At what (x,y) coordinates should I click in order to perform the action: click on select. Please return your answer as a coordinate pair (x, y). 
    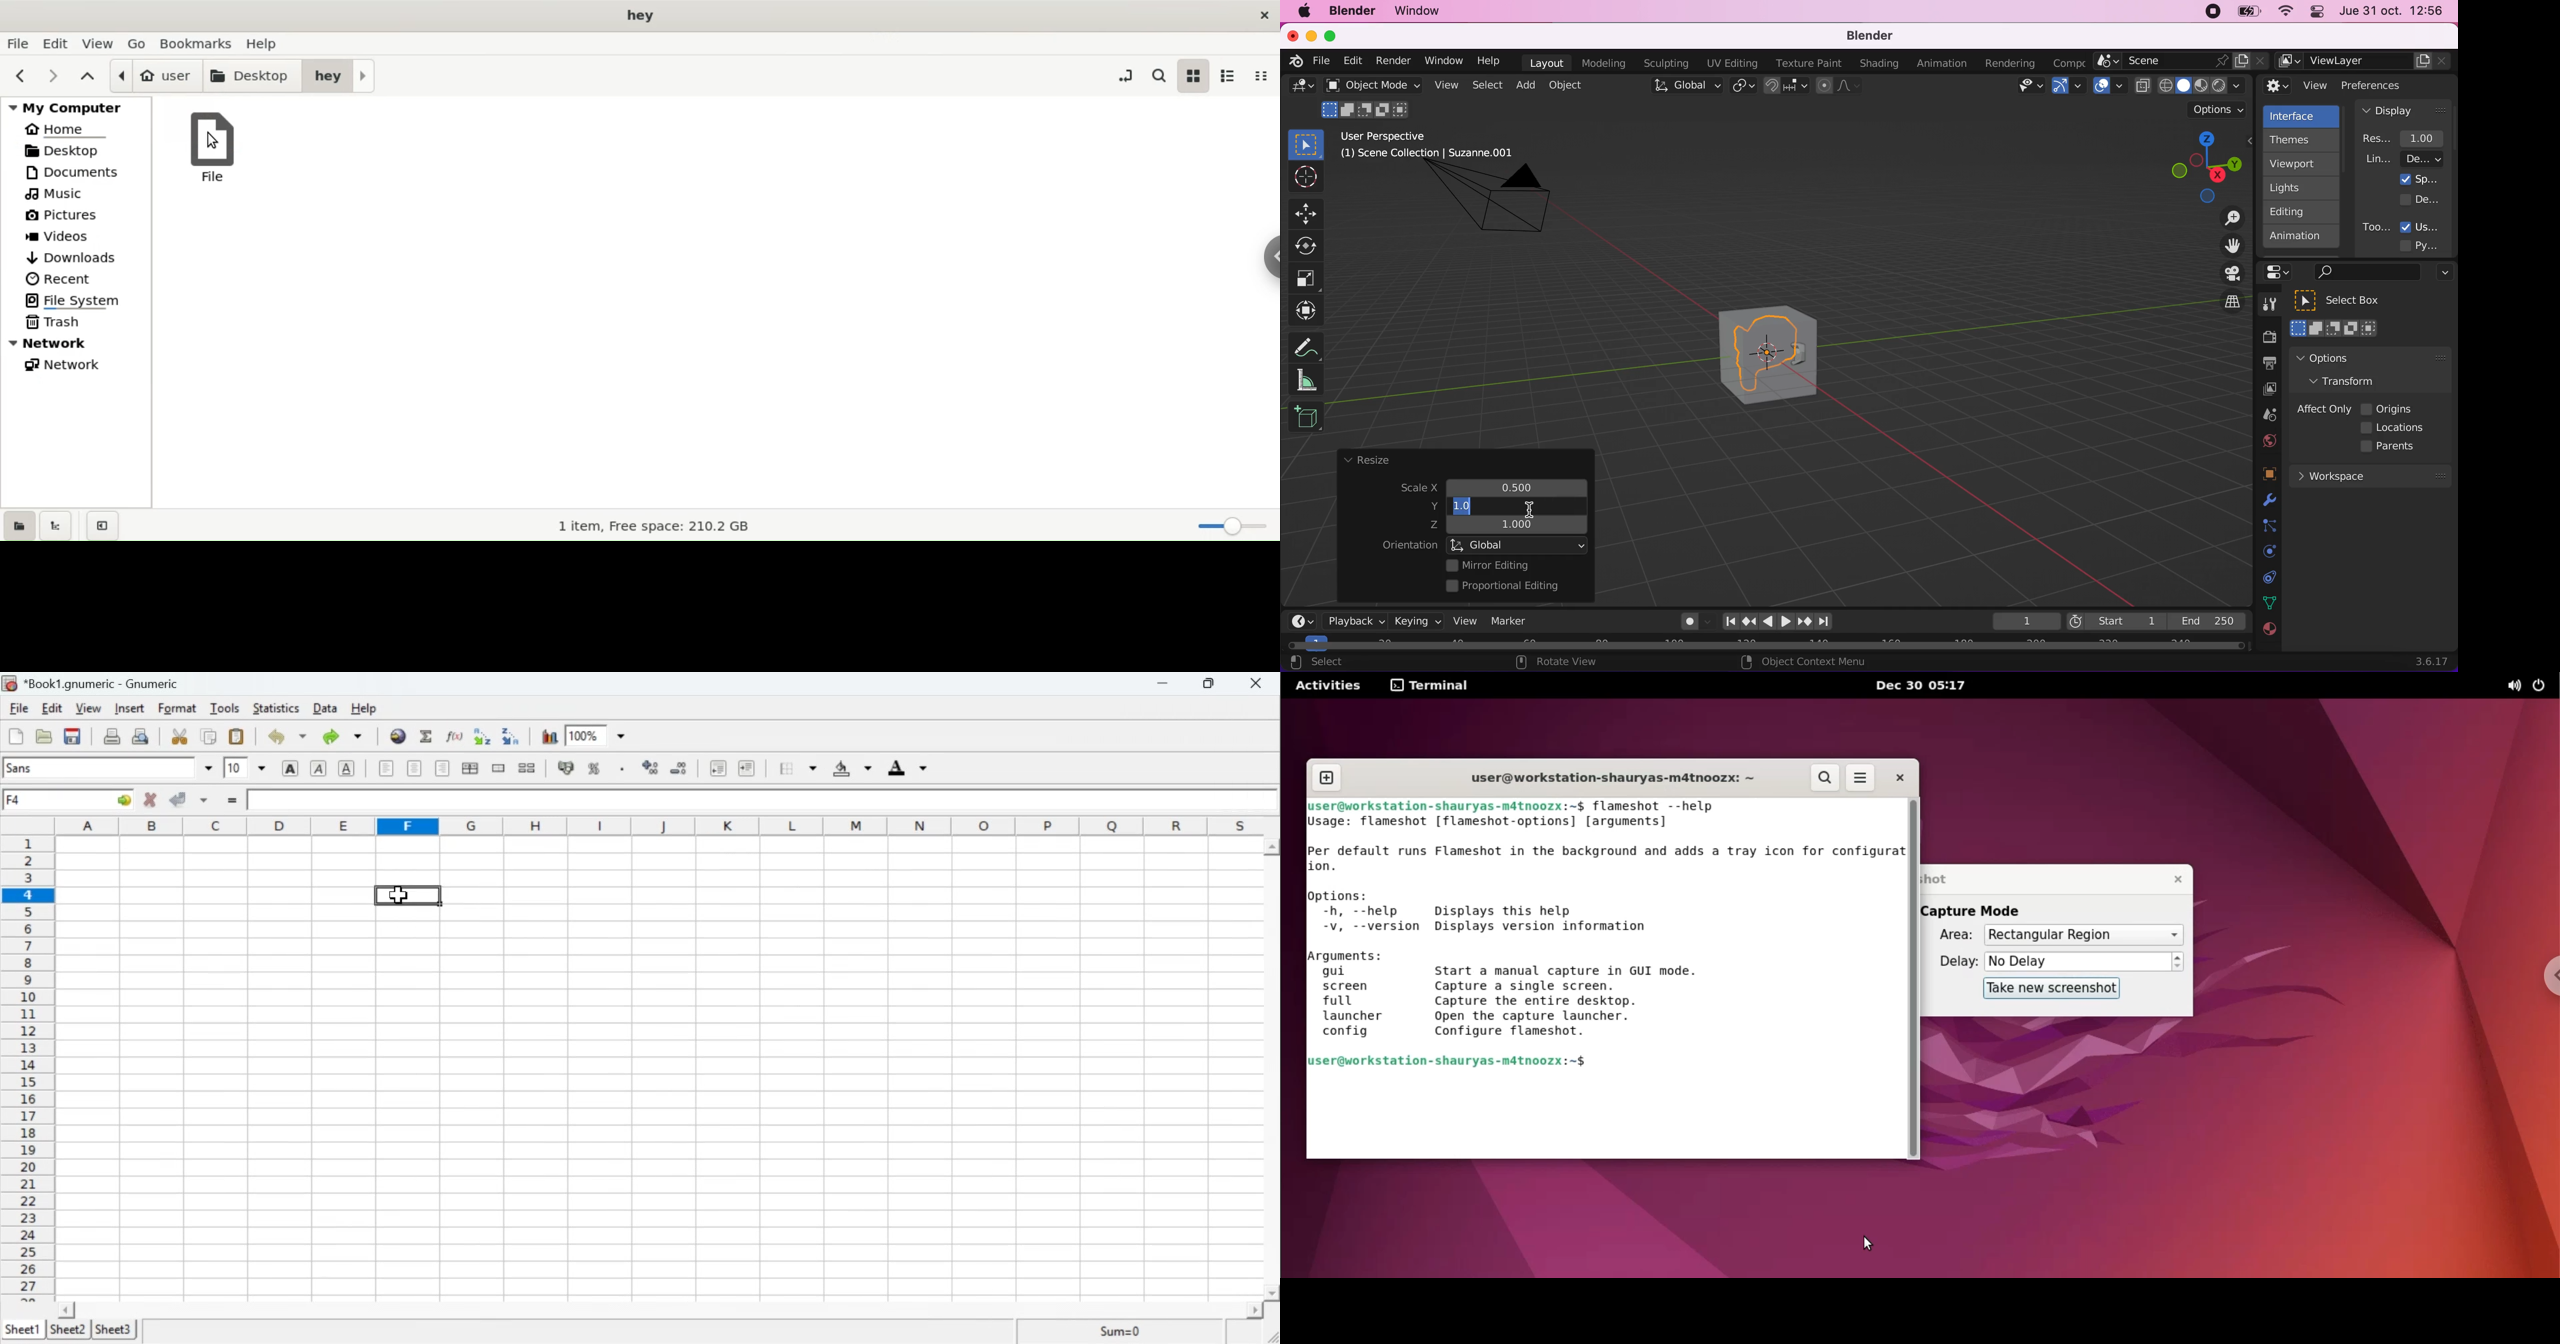
    Looking at the image, I should click on (1486, 86).